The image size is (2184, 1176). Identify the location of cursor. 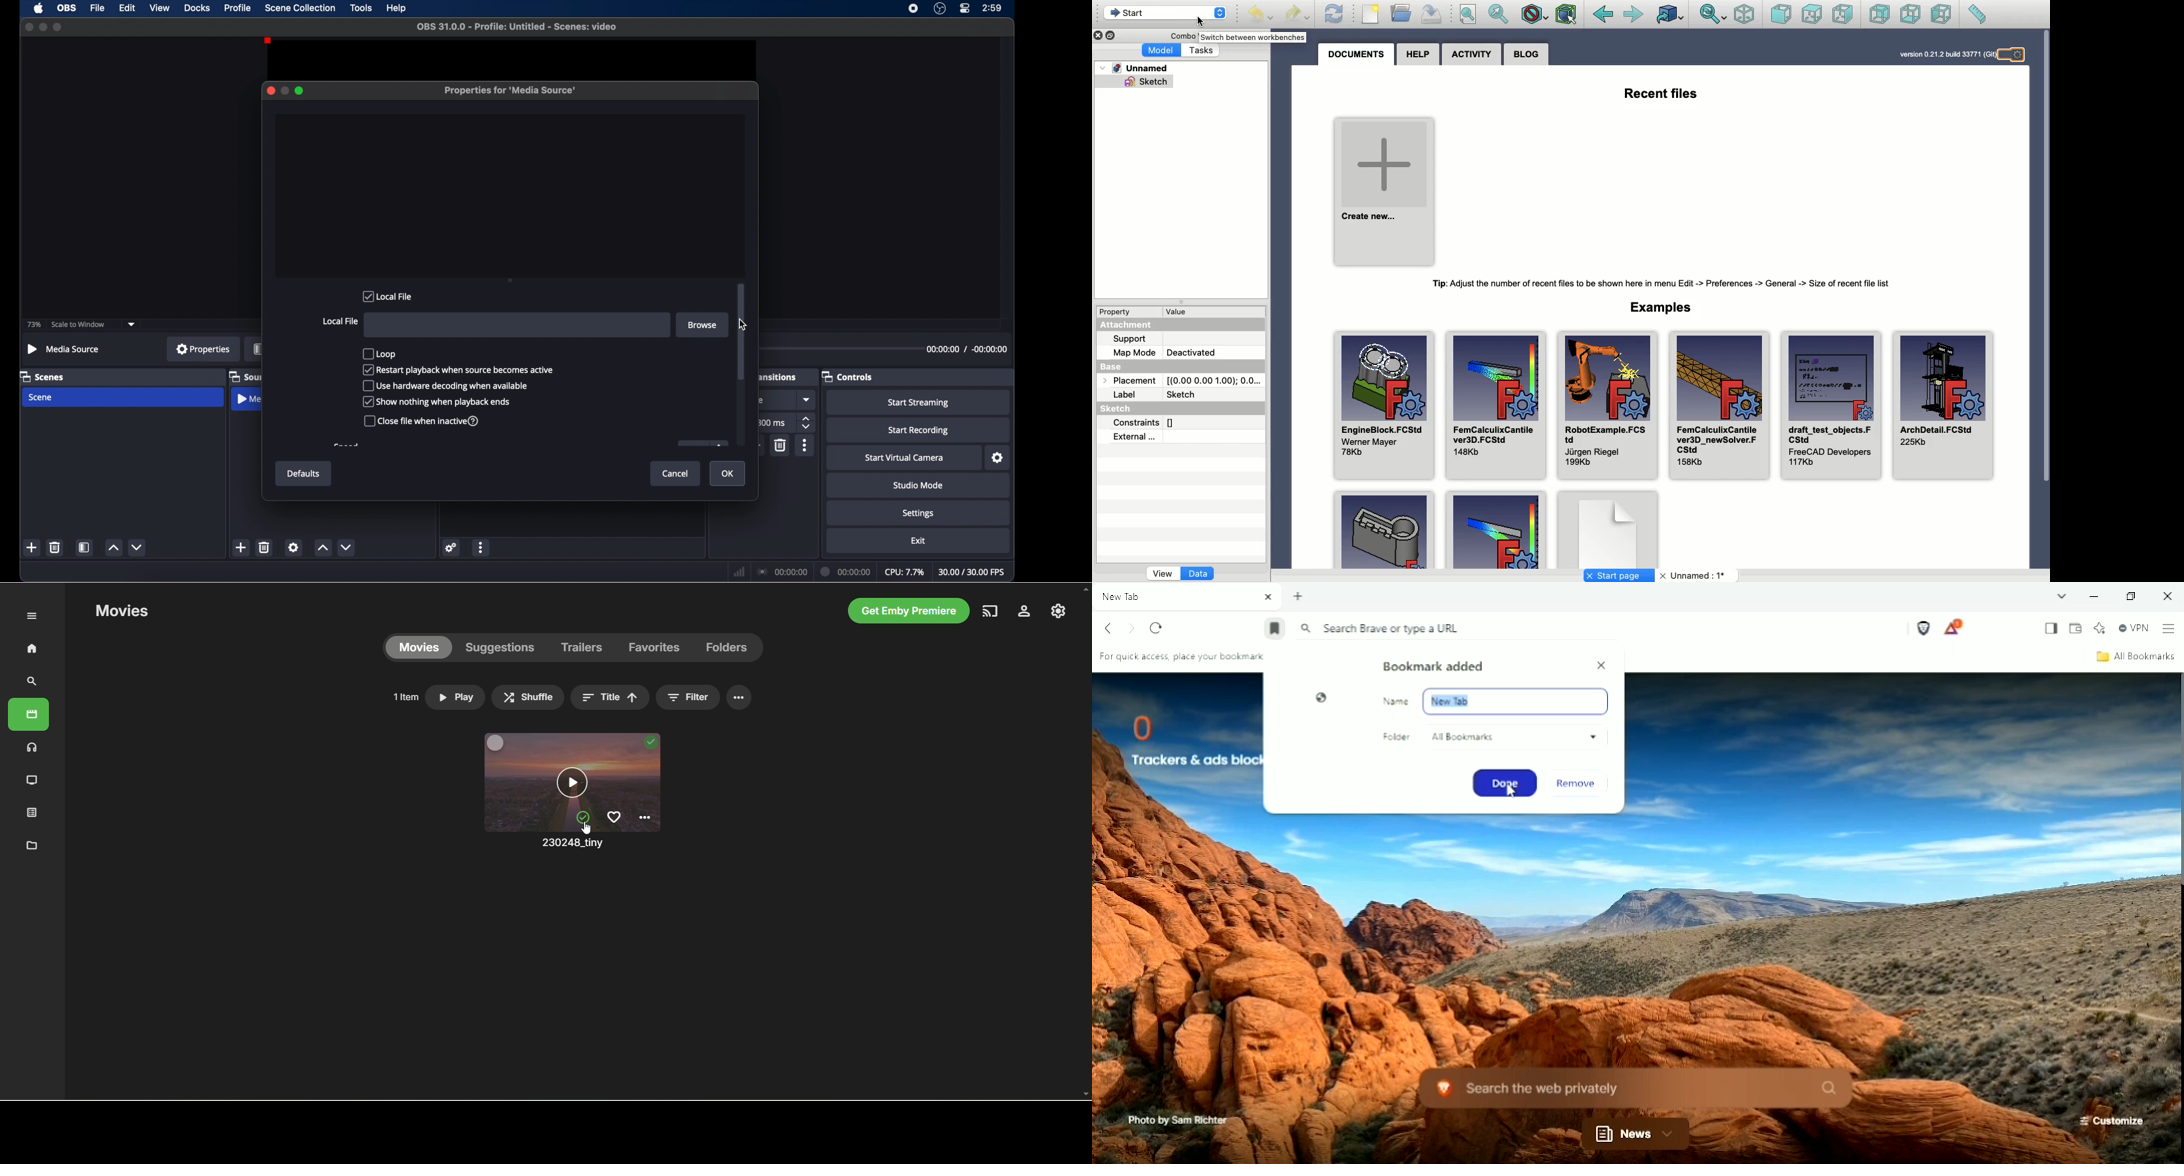
(744, 324).